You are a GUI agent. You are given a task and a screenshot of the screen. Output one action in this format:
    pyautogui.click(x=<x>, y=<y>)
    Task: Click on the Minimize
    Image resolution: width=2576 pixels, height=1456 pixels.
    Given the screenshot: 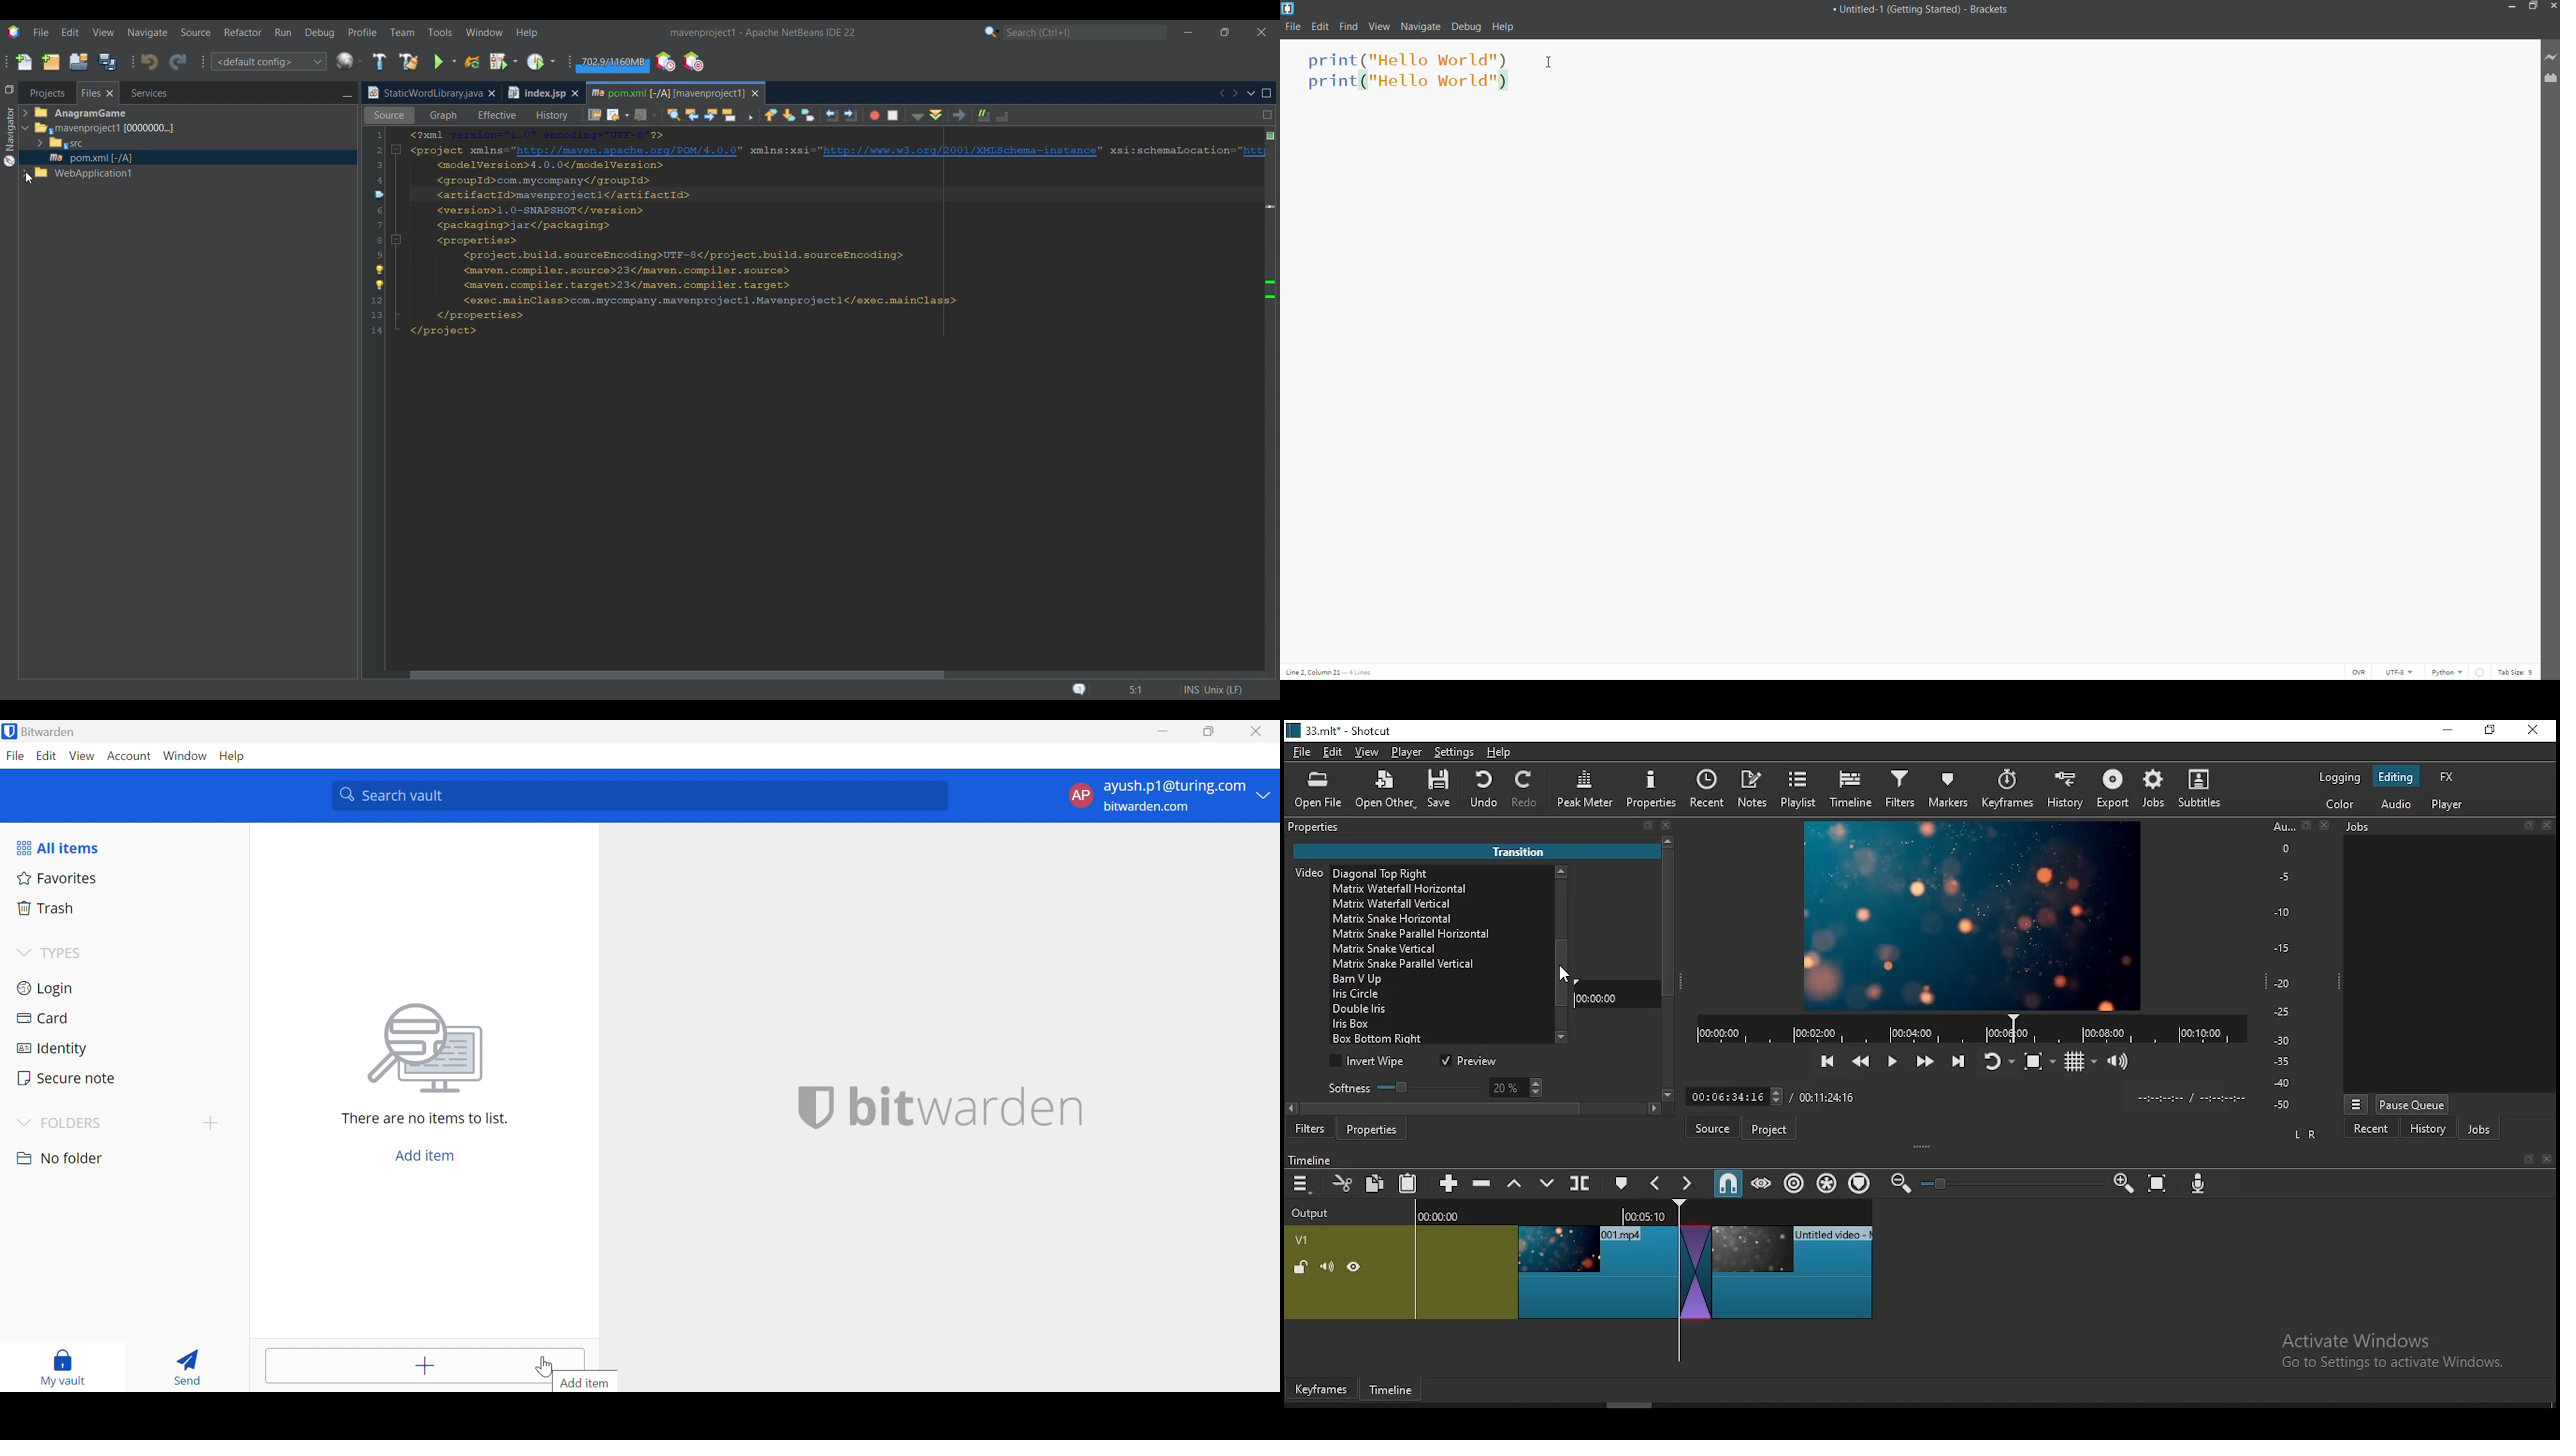 What is the action you would take?
    pyautogui.click(x=1162, y=731)
    